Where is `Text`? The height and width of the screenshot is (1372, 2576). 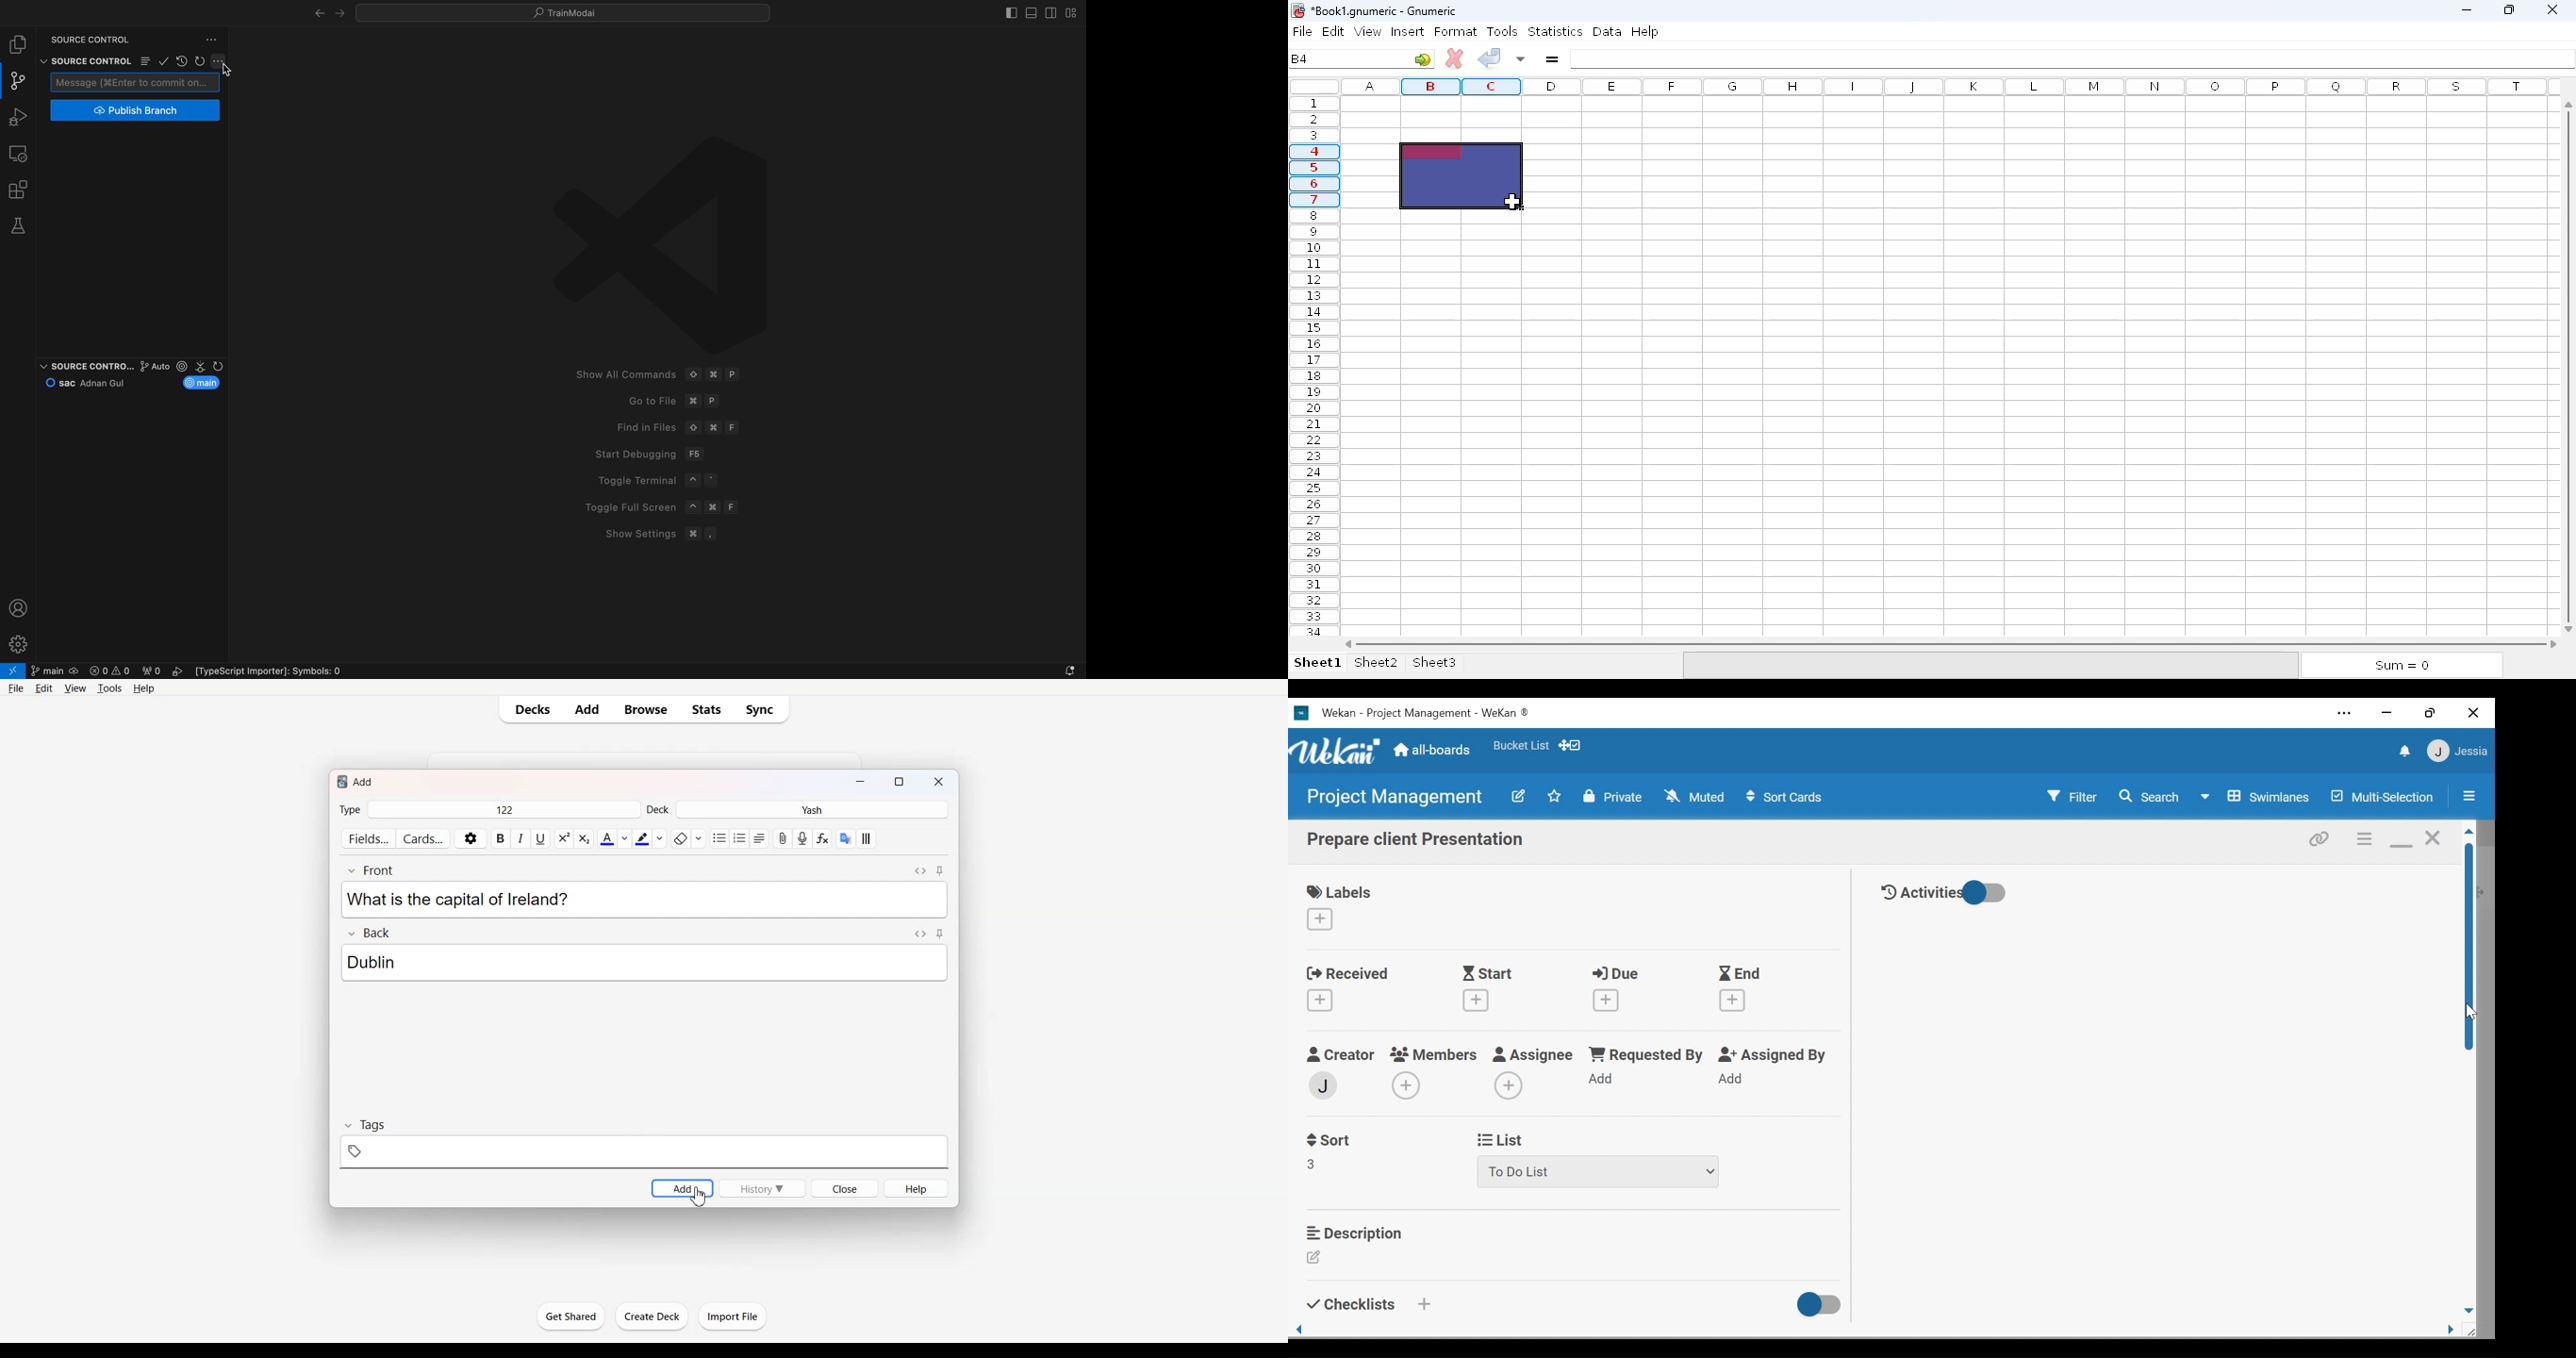 Text is located at coordinates (377, 963).